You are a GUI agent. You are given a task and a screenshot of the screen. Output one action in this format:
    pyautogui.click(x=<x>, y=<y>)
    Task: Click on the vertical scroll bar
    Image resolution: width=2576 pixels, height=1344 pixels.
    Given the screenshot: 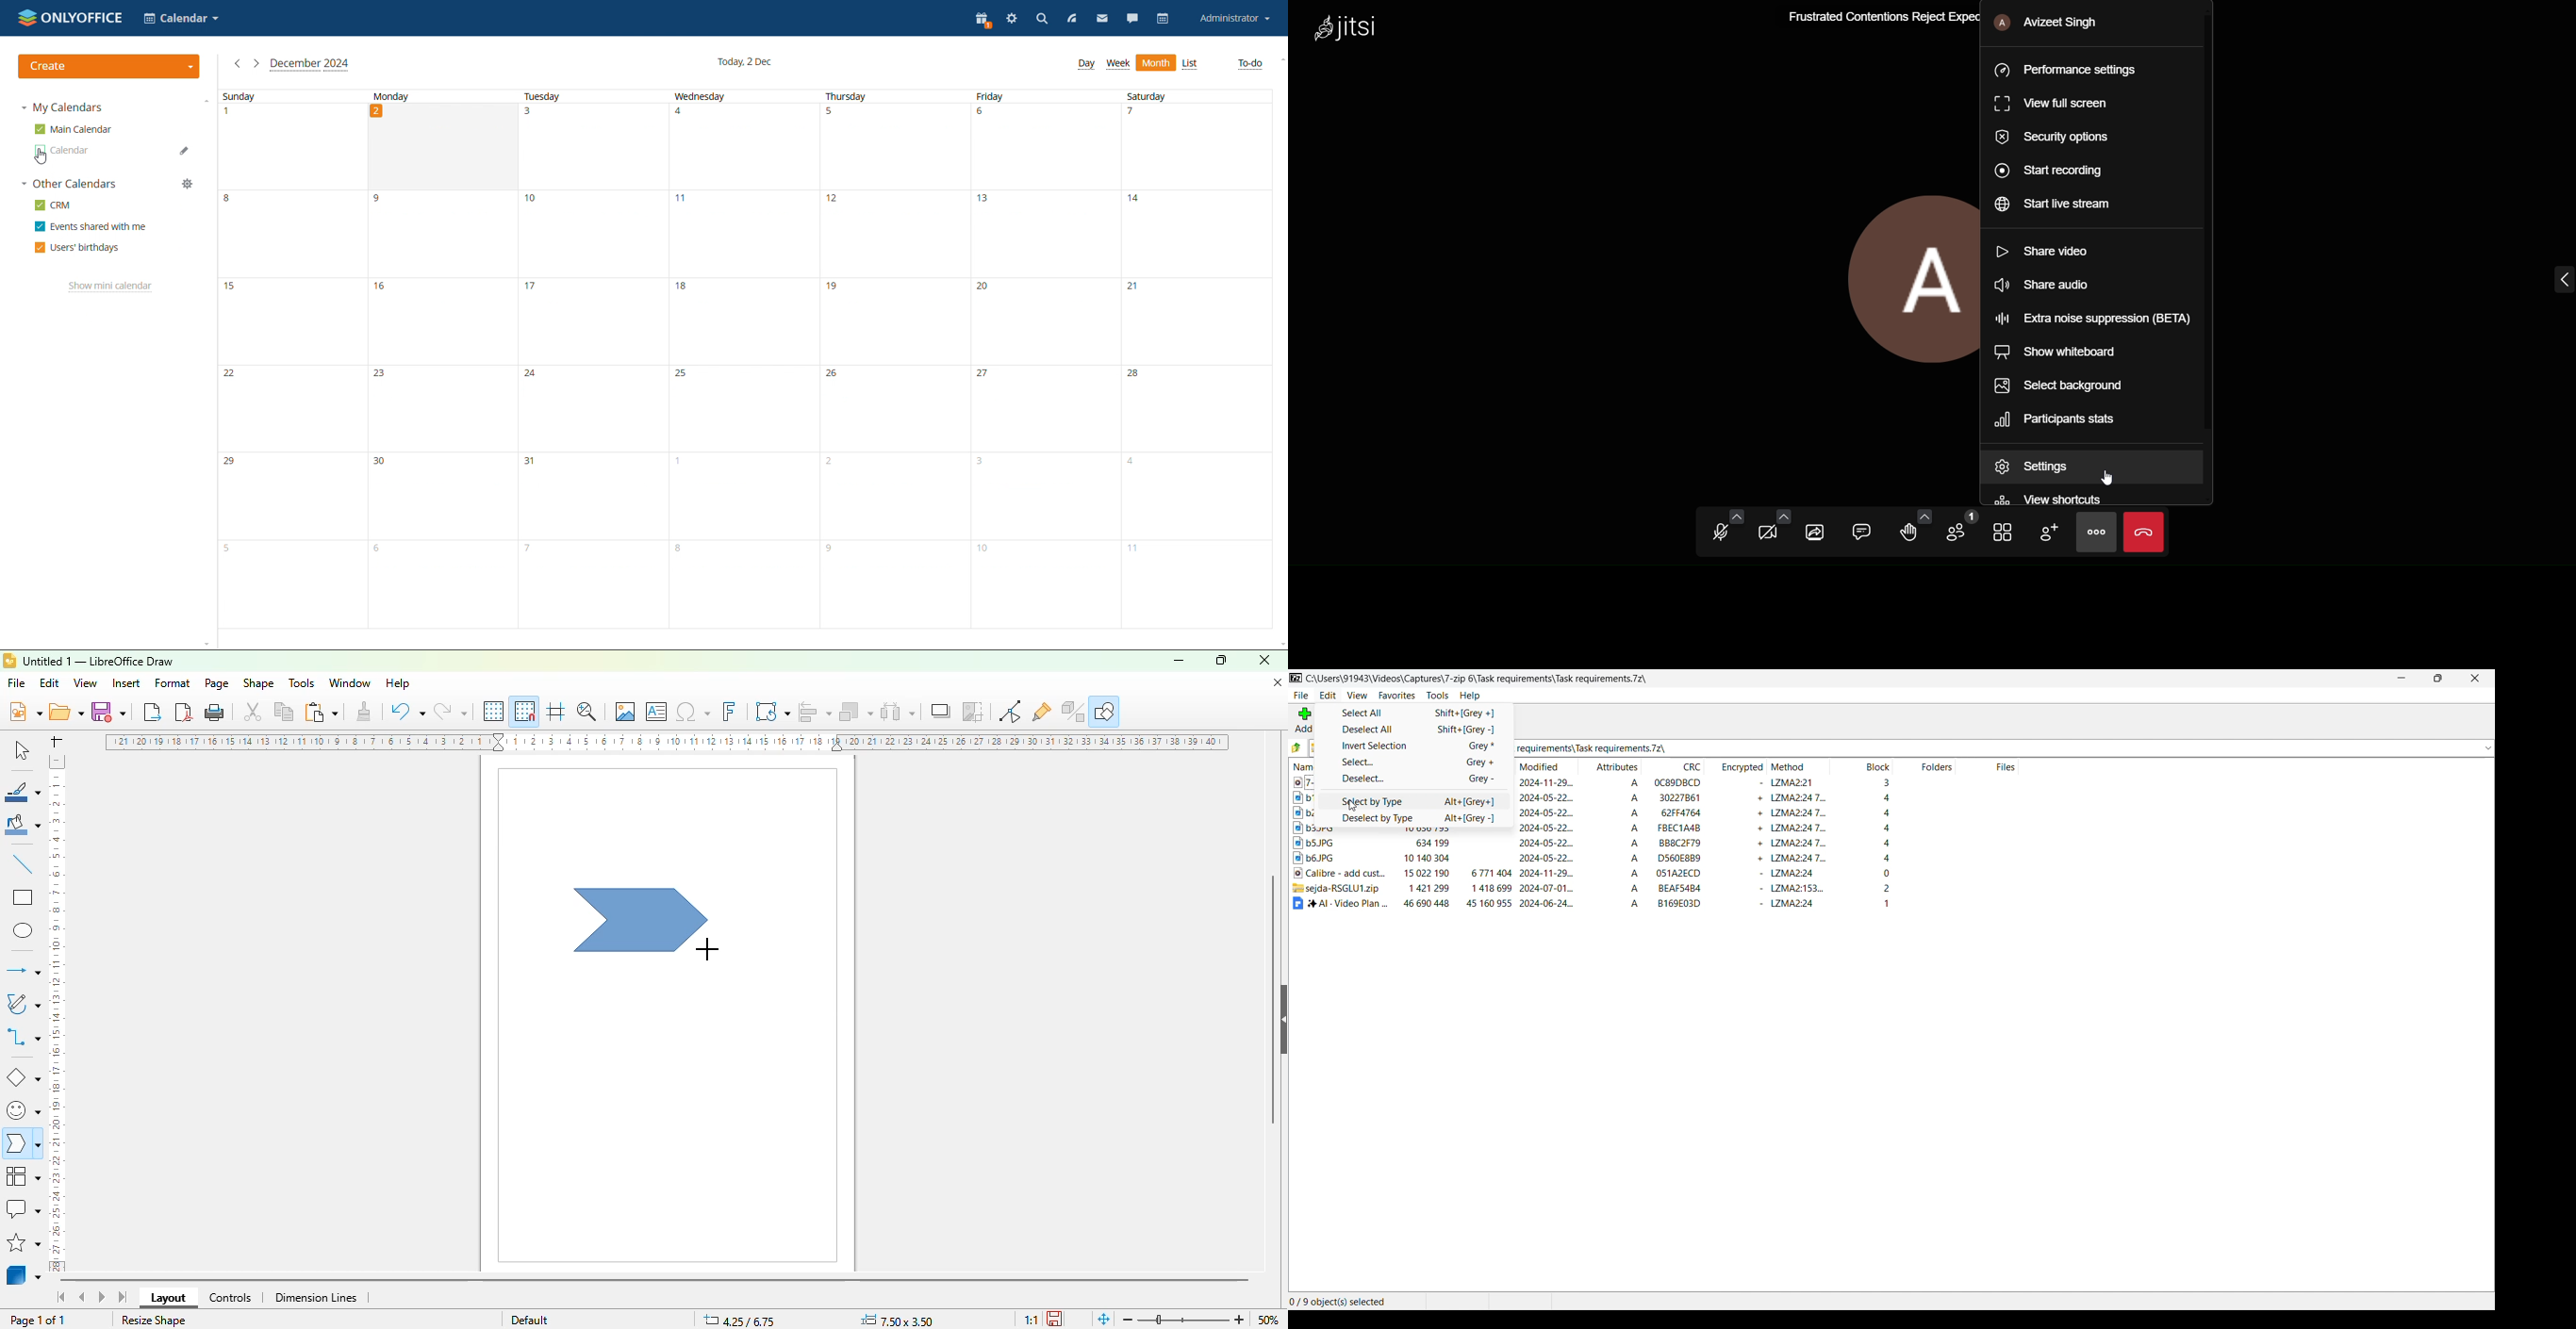 What is the action you would take?
    pyautogui.click(x=1273, y=1000)
    